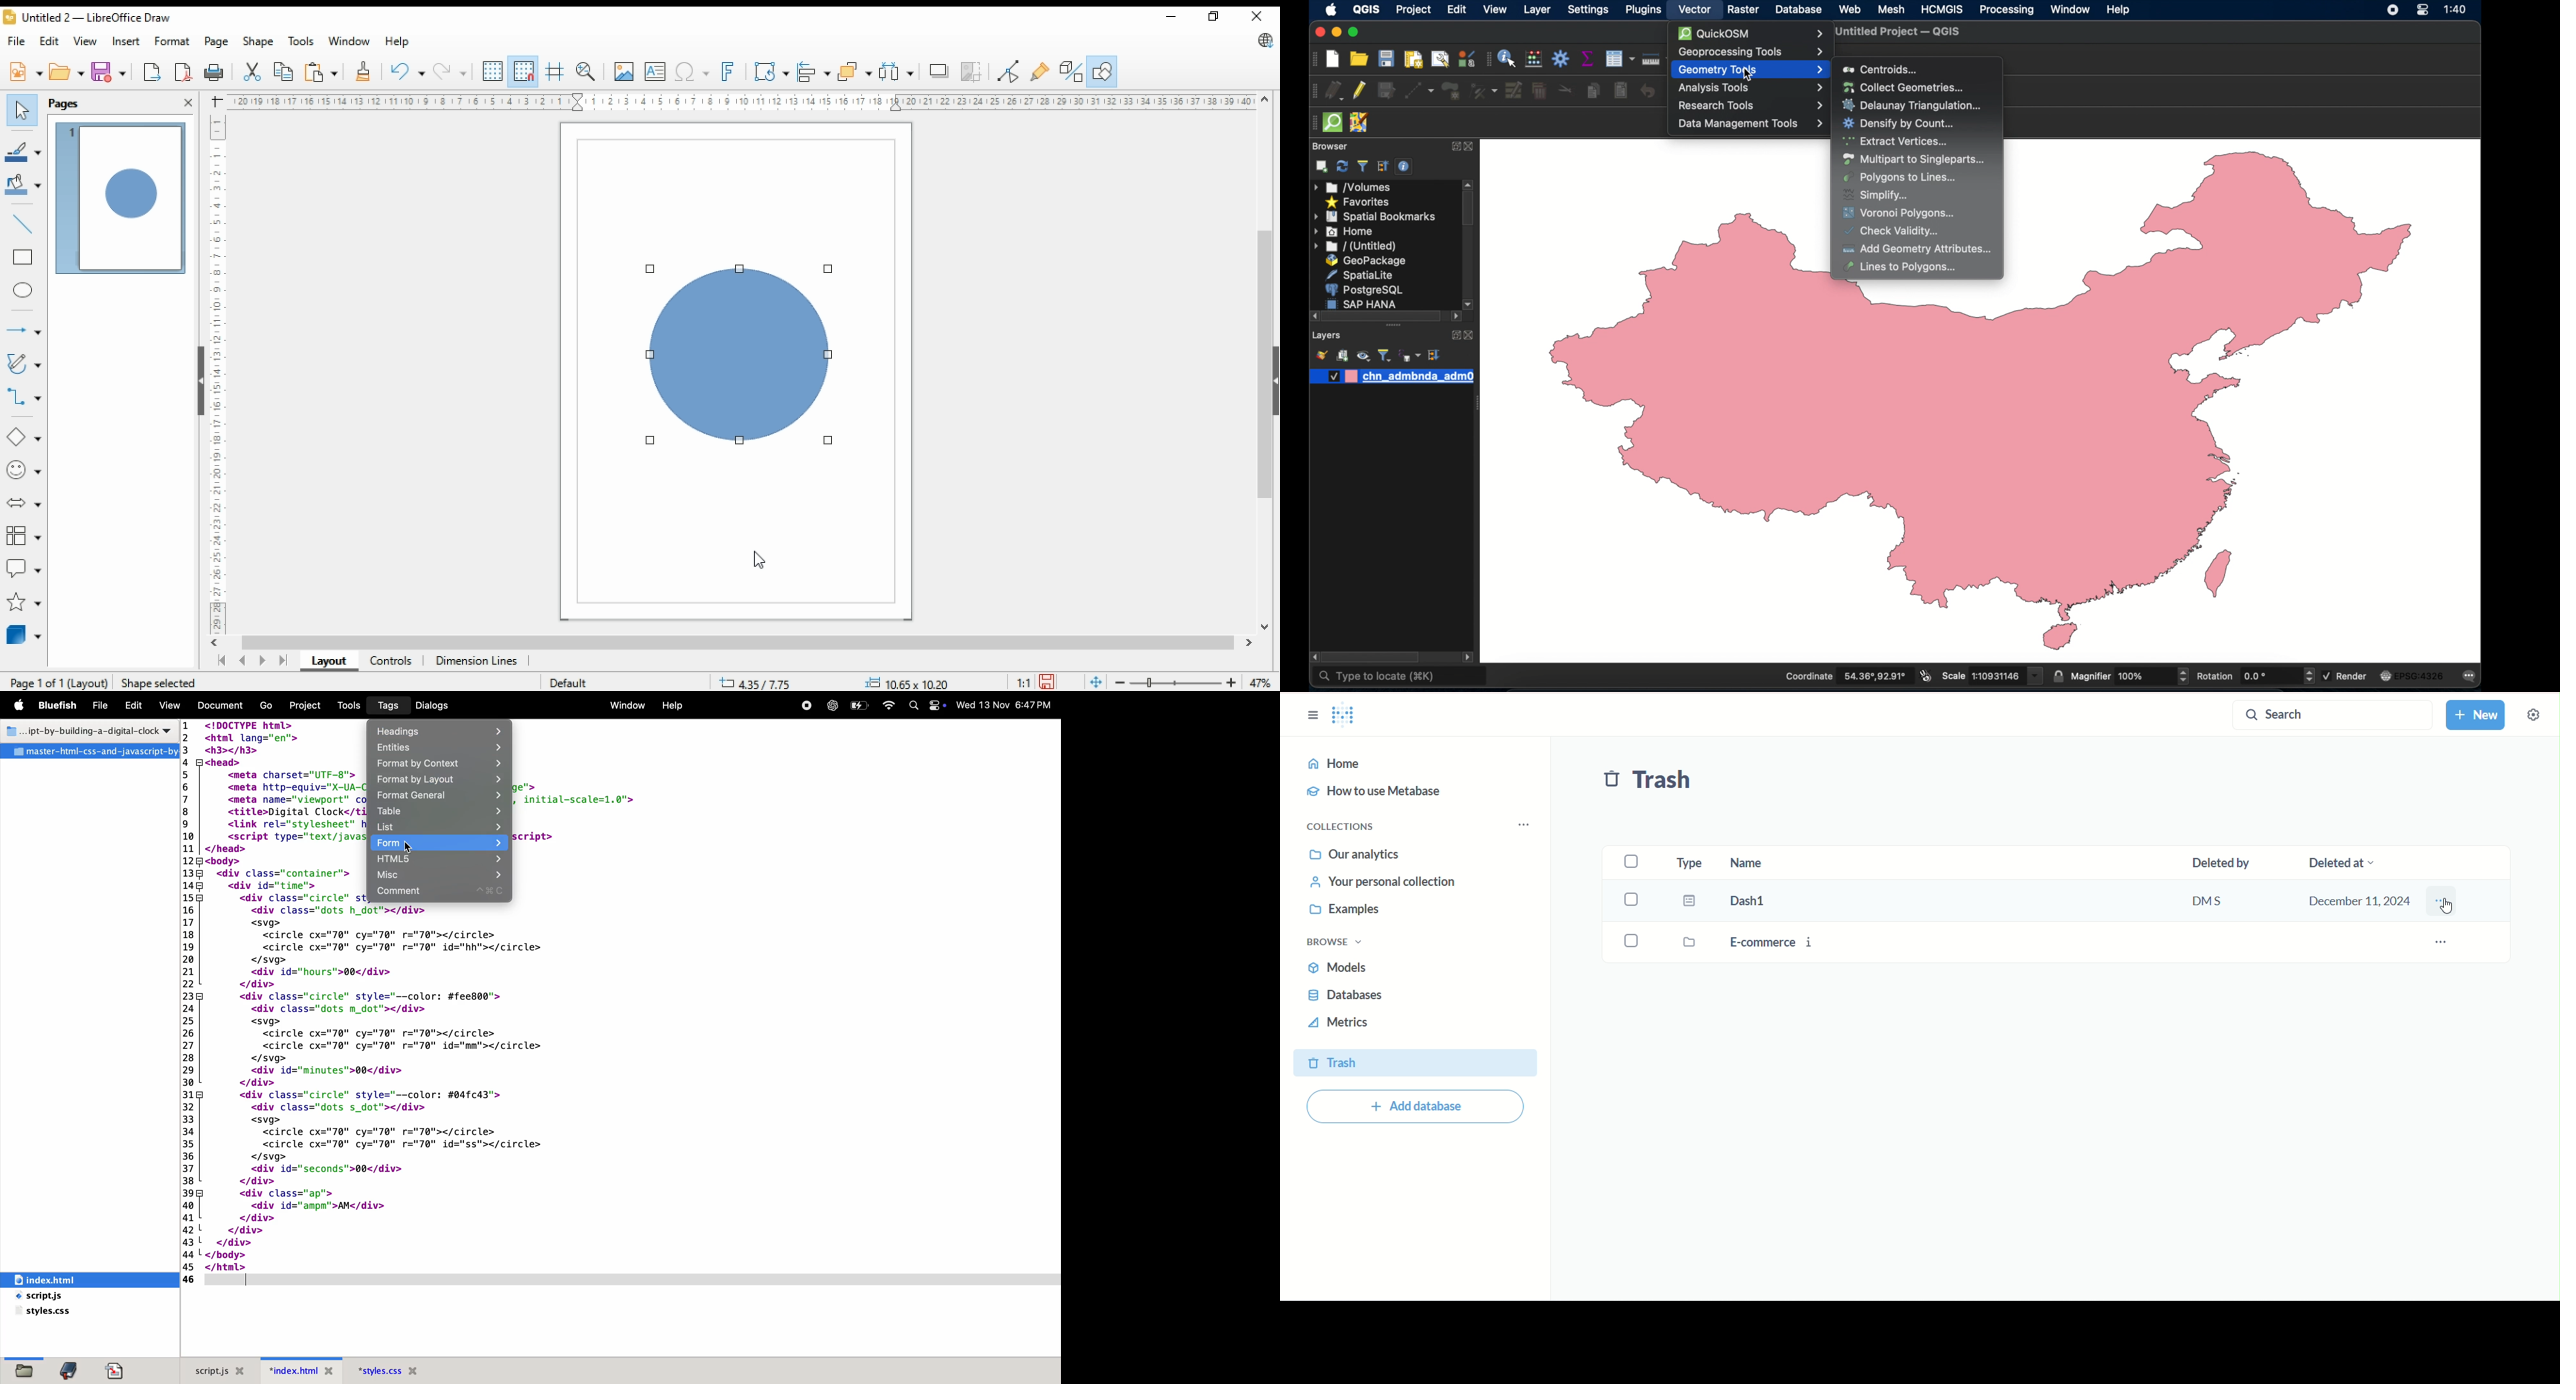 This screenshot has height=1400, width=2576. What do you see at coordinates (439, 780) in the screenshot?
I see `format by layout` at bounding box center [439, 780].